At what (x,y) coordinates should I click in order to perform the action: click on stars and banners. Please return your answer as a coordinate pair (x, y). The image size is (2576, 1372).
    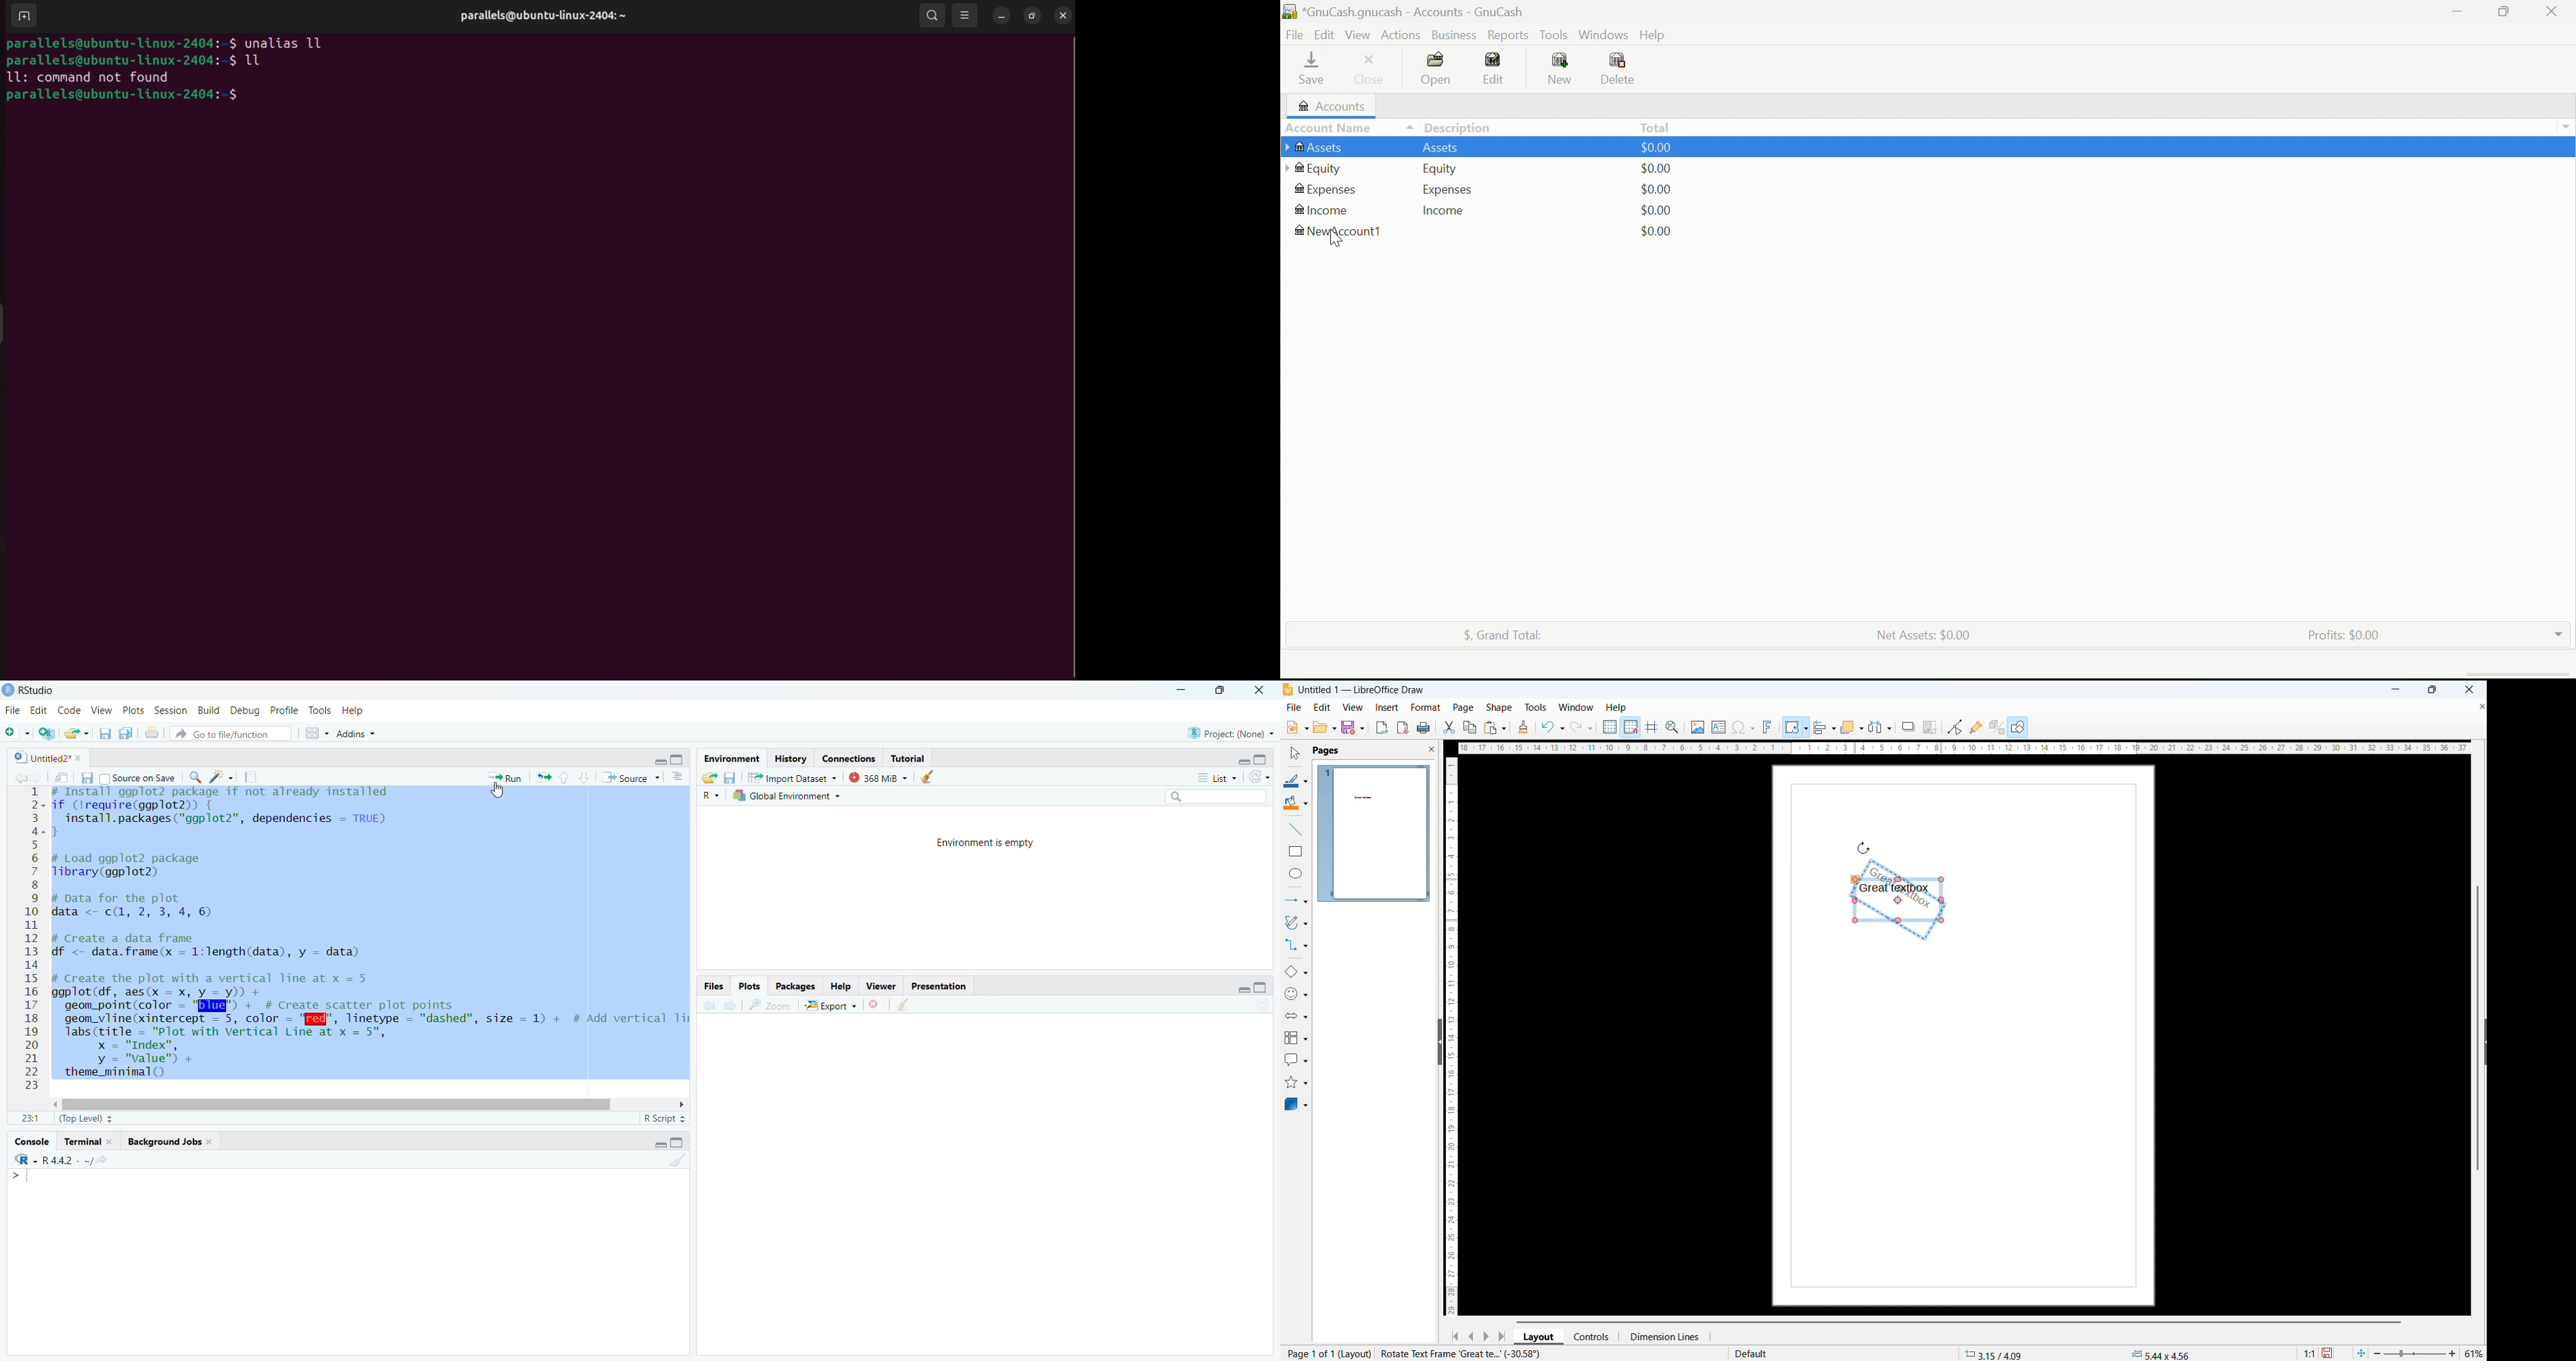
    Looking at the image, I should click on (1296, 1082).